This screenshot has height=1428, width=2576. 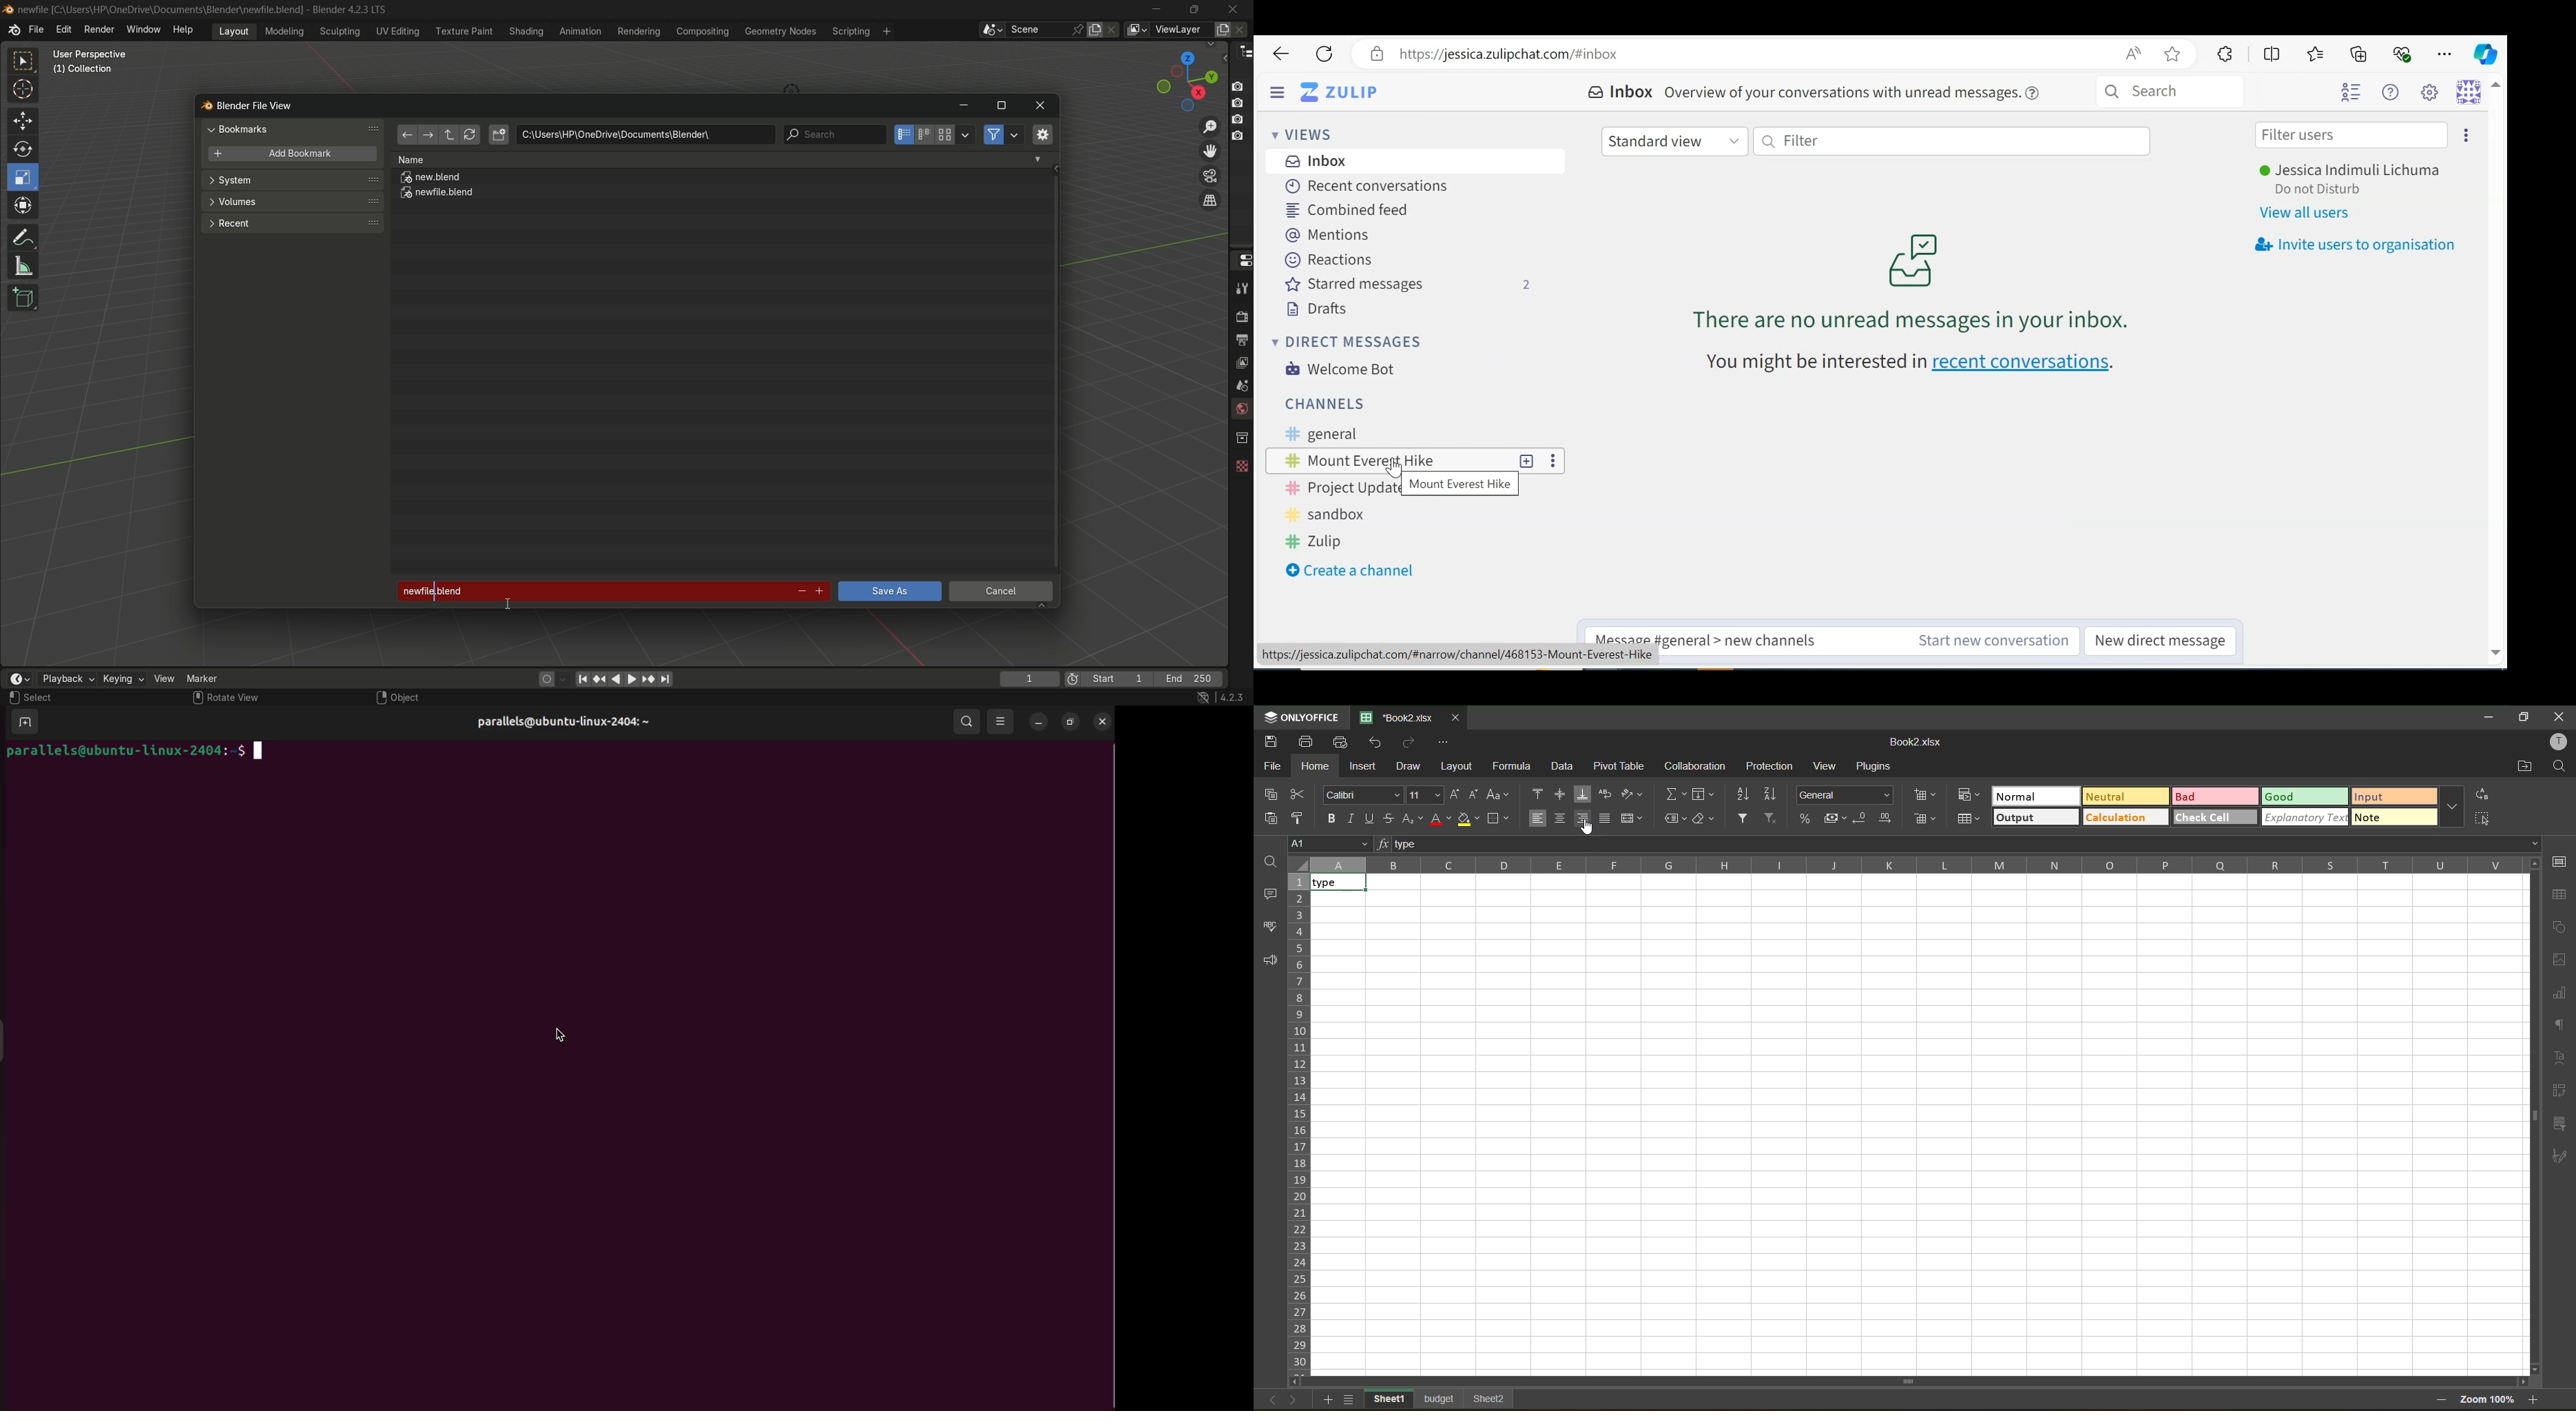 What do you see at coordinates (413, 694) in the screenshot?
I see `Object` at bounding box center [413, 694].